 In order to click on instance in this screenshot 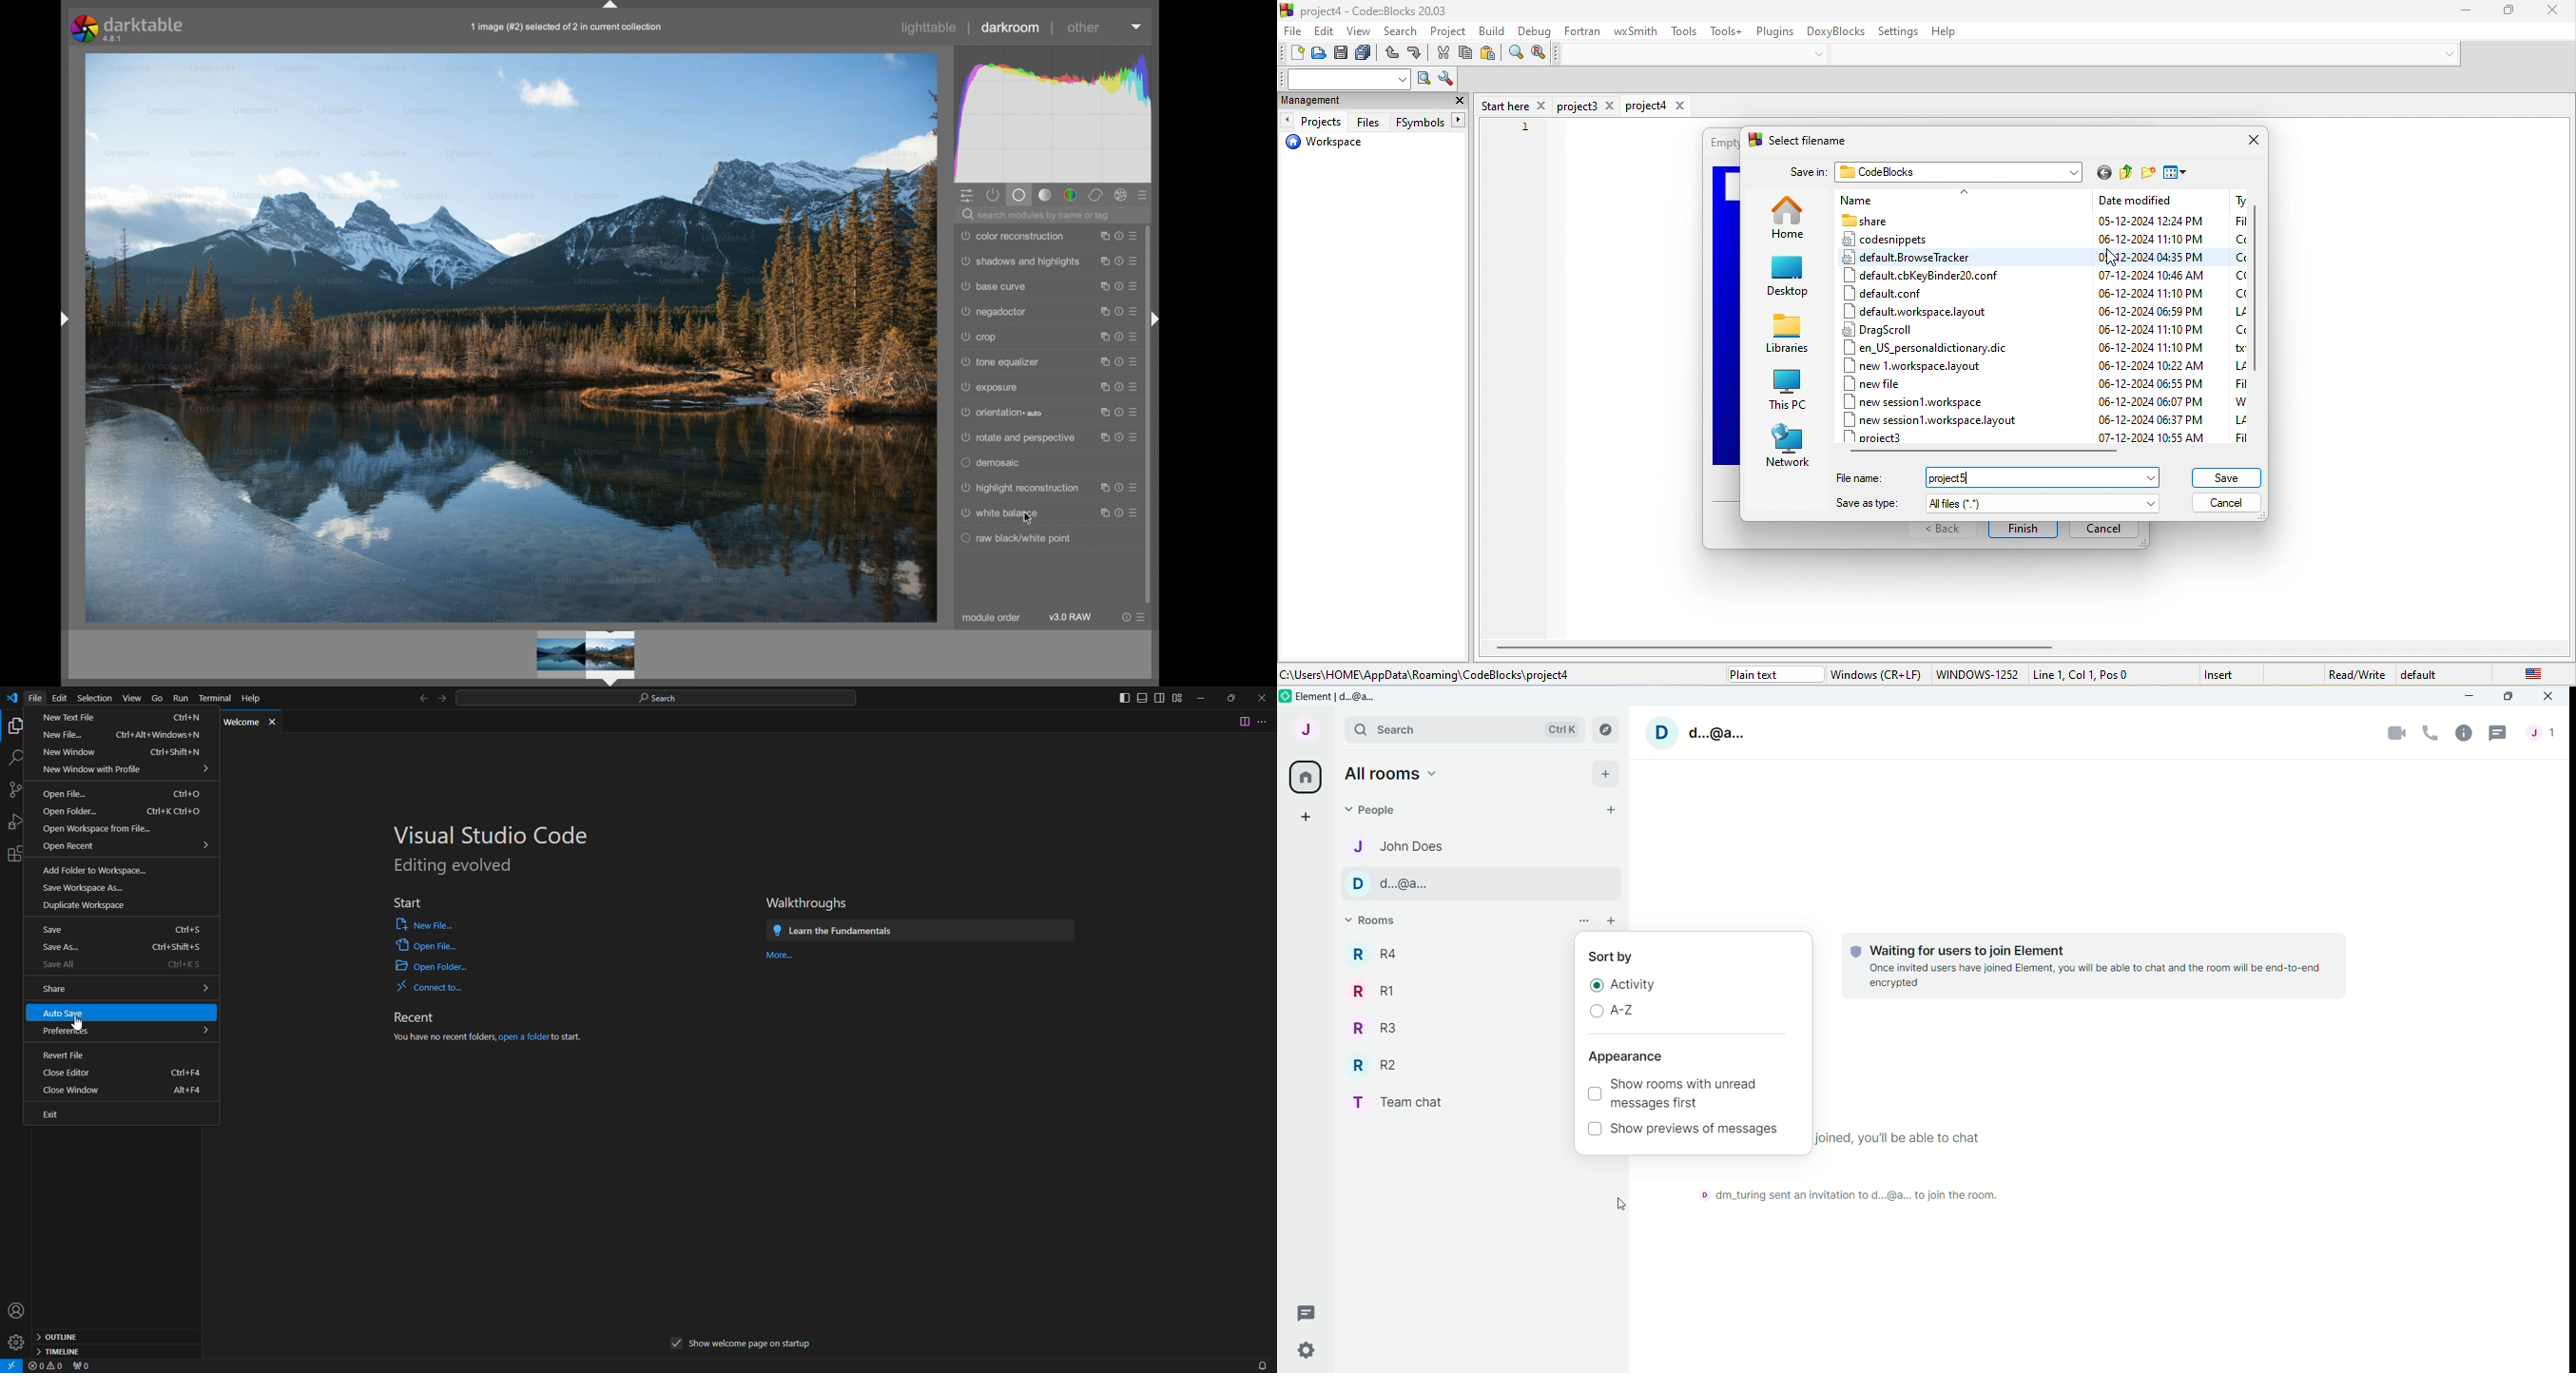, I will do `click(1102, 259)`.